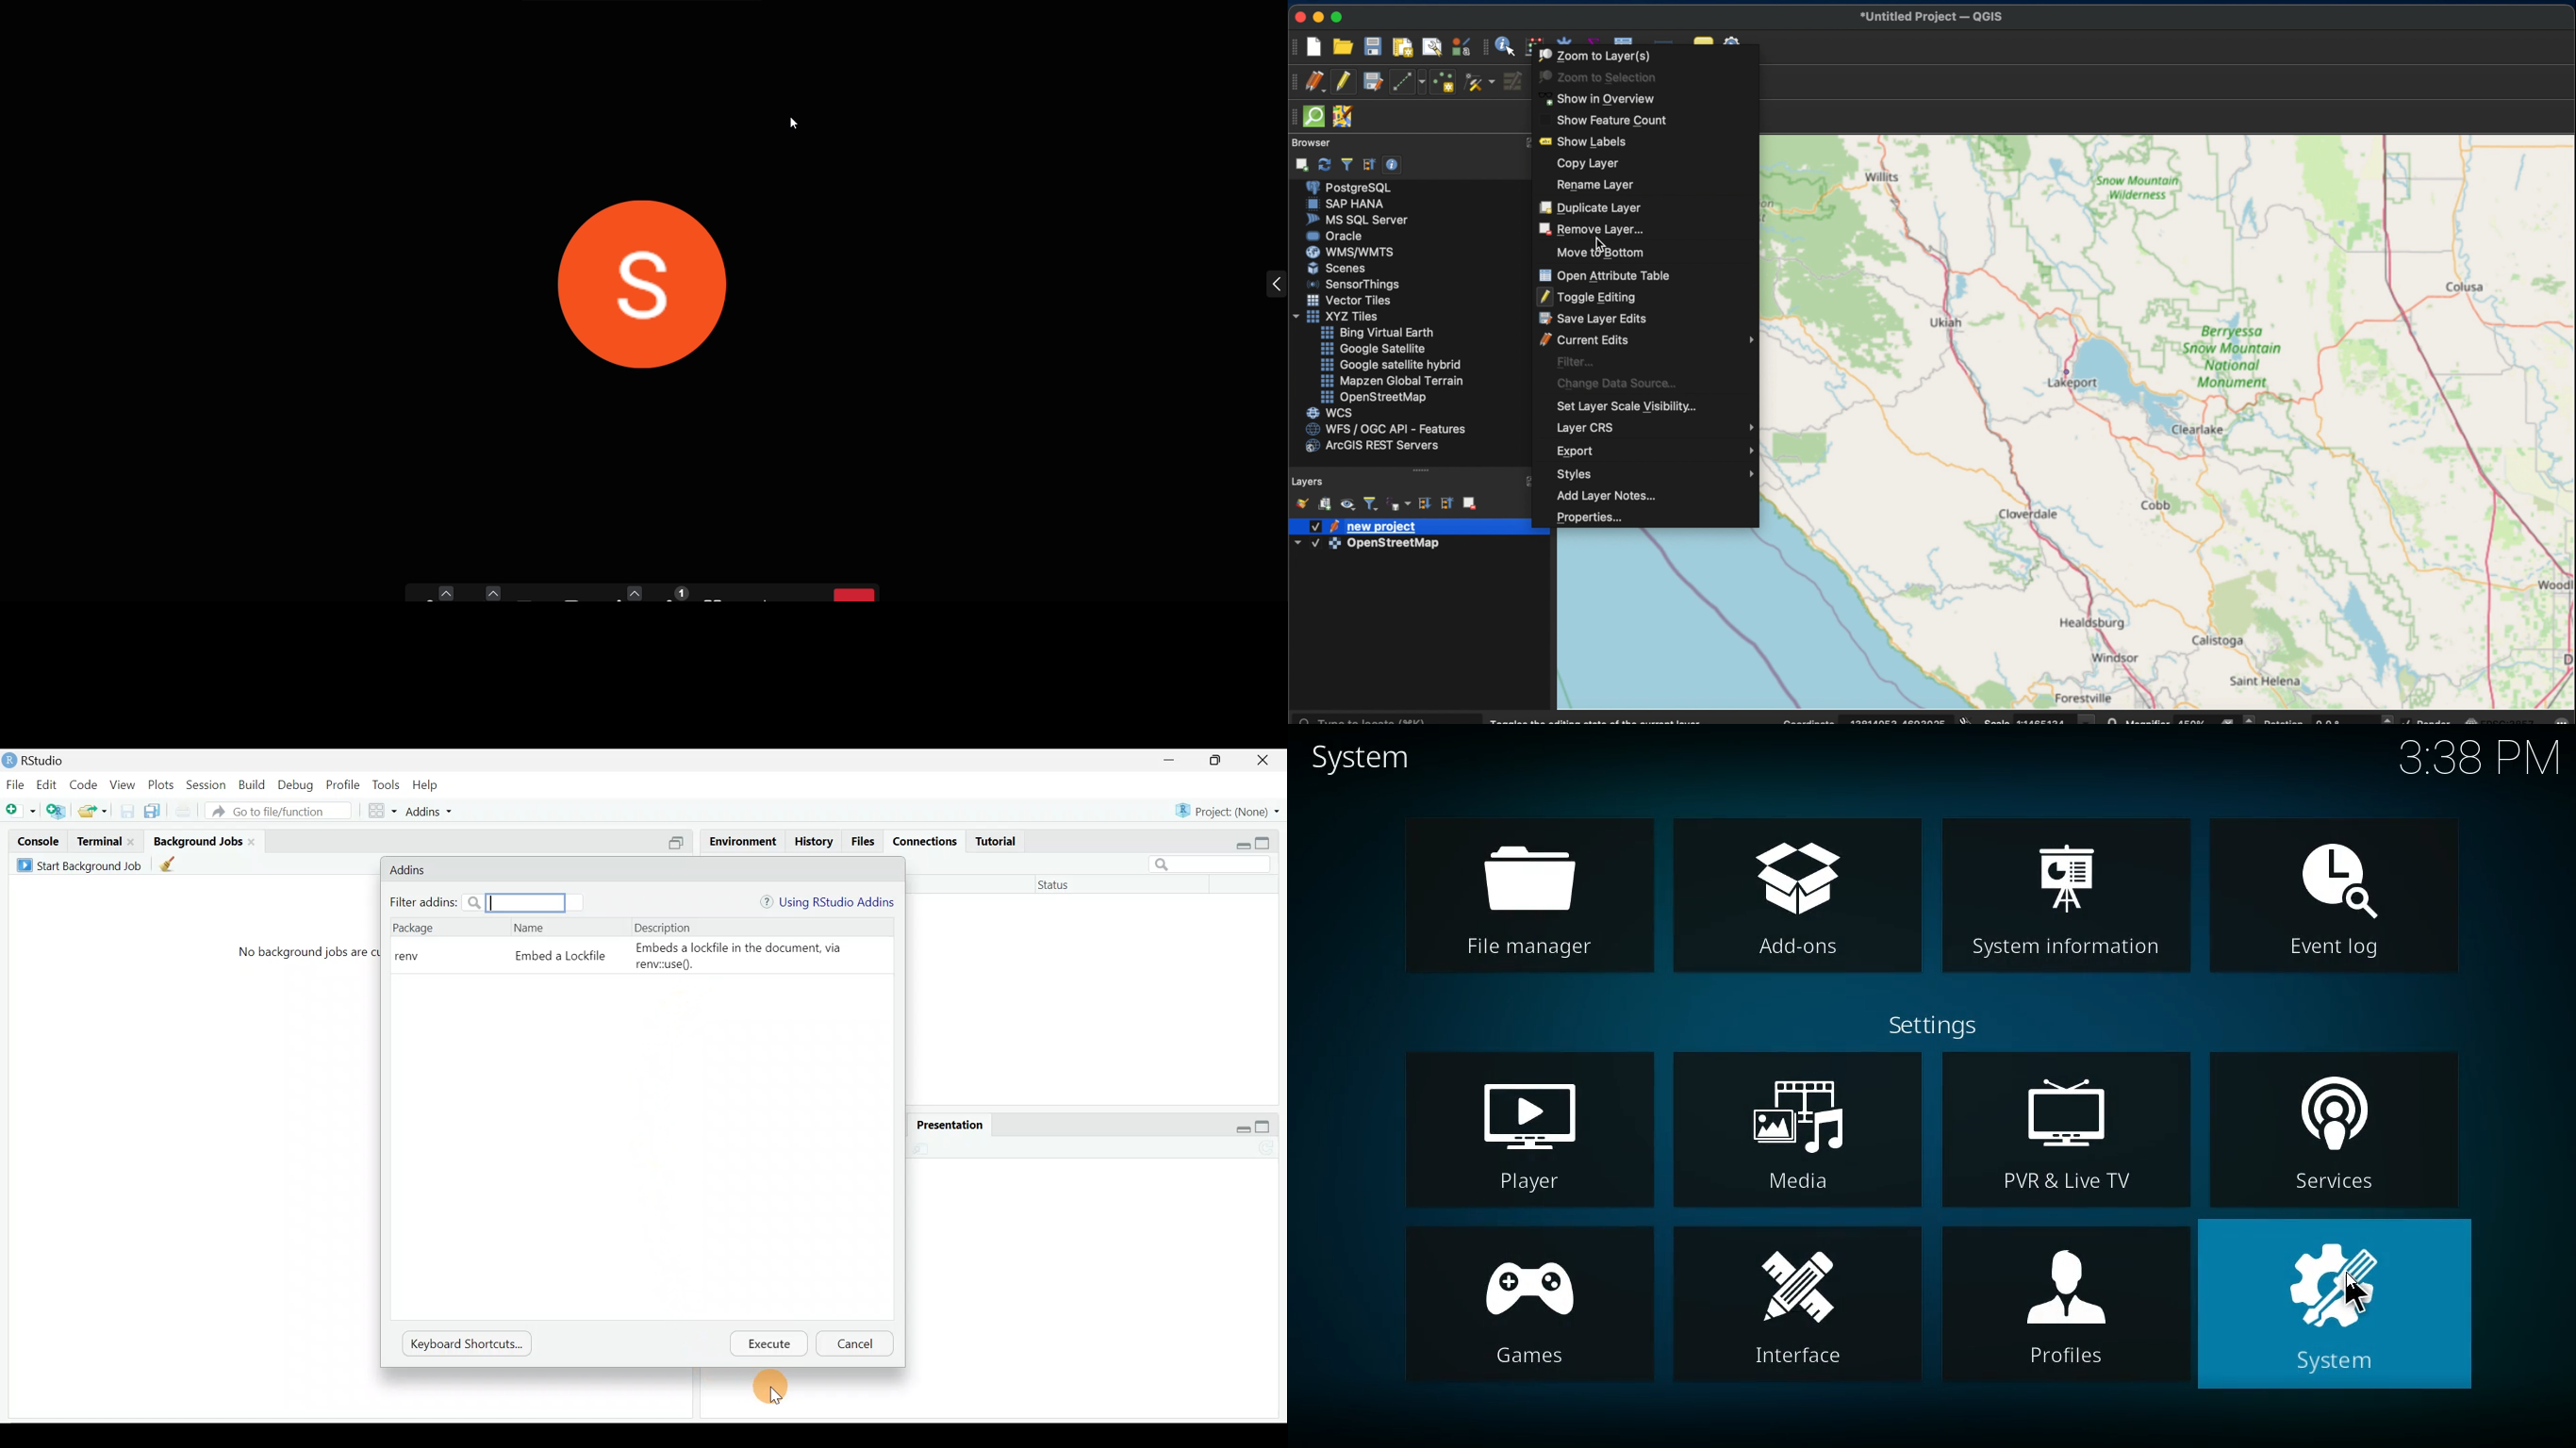  What do you see at coordinates (298, 783) in the screenshot?
I see `Debug` at bounding box center [298, 783].